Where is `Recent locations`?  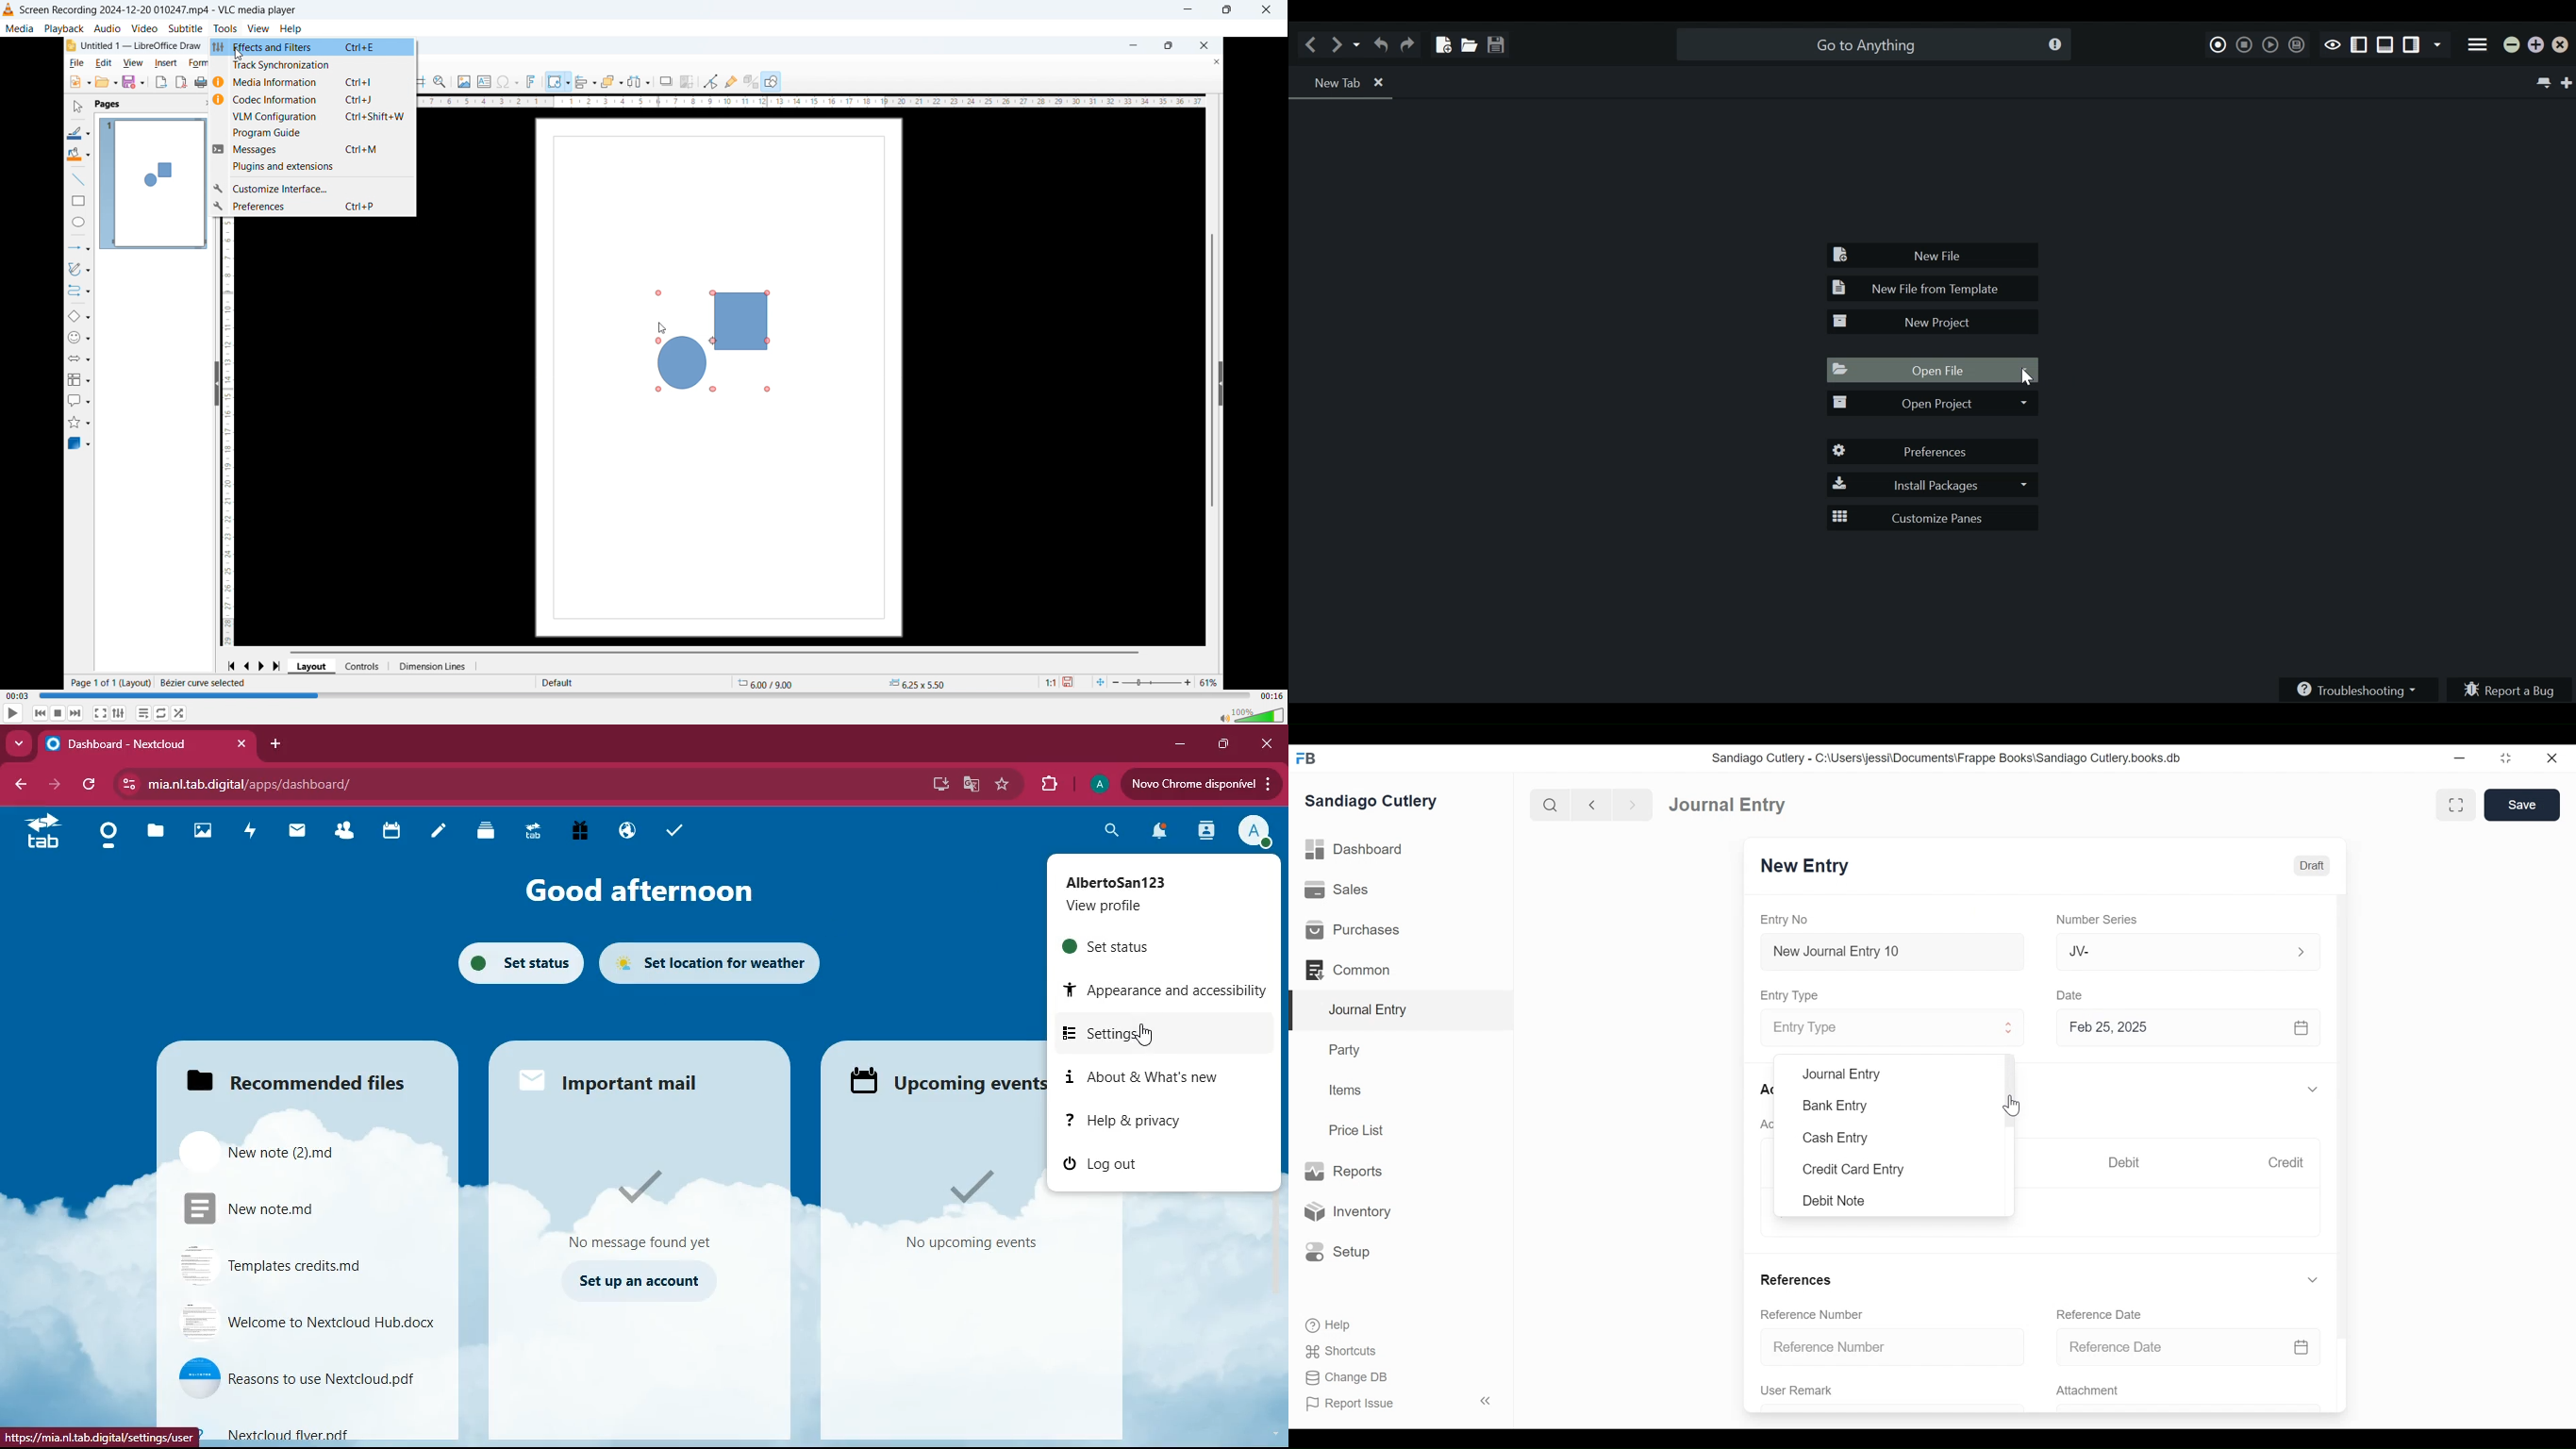 Recent locations is located at coordinates (1358, 44).